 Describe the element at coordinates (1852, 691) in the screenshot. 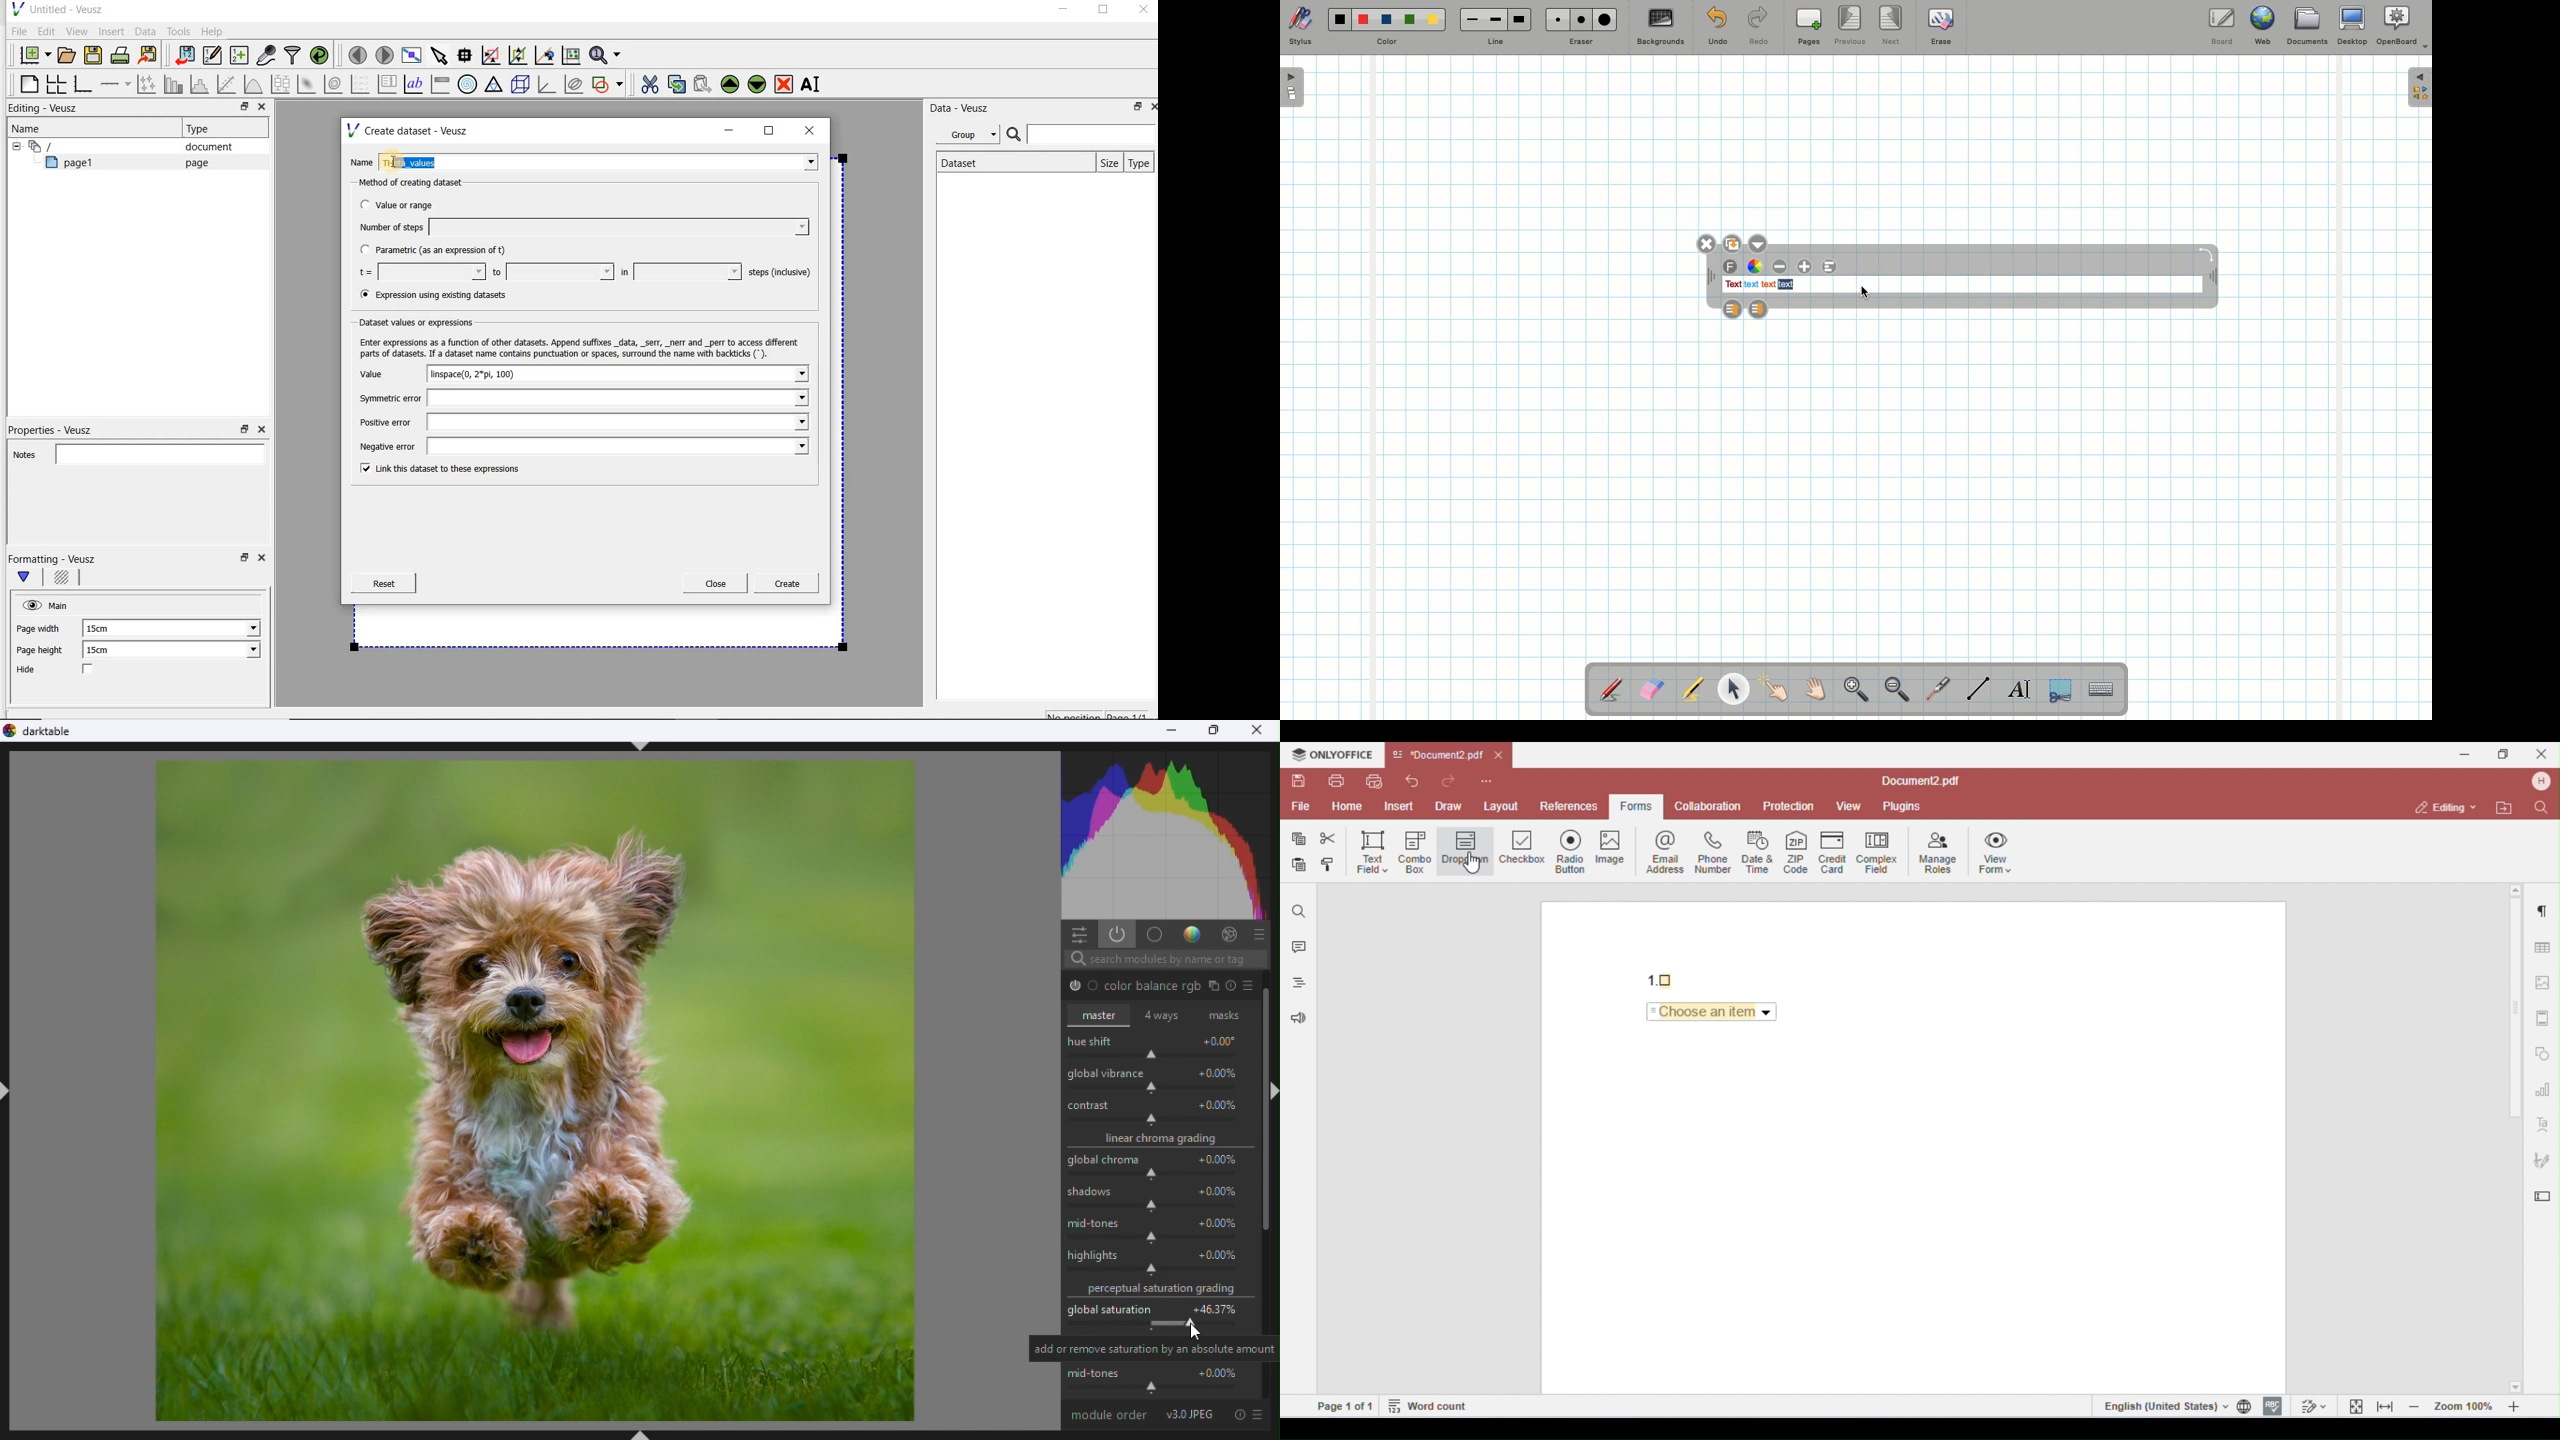

I see `Zoom in` at that location.